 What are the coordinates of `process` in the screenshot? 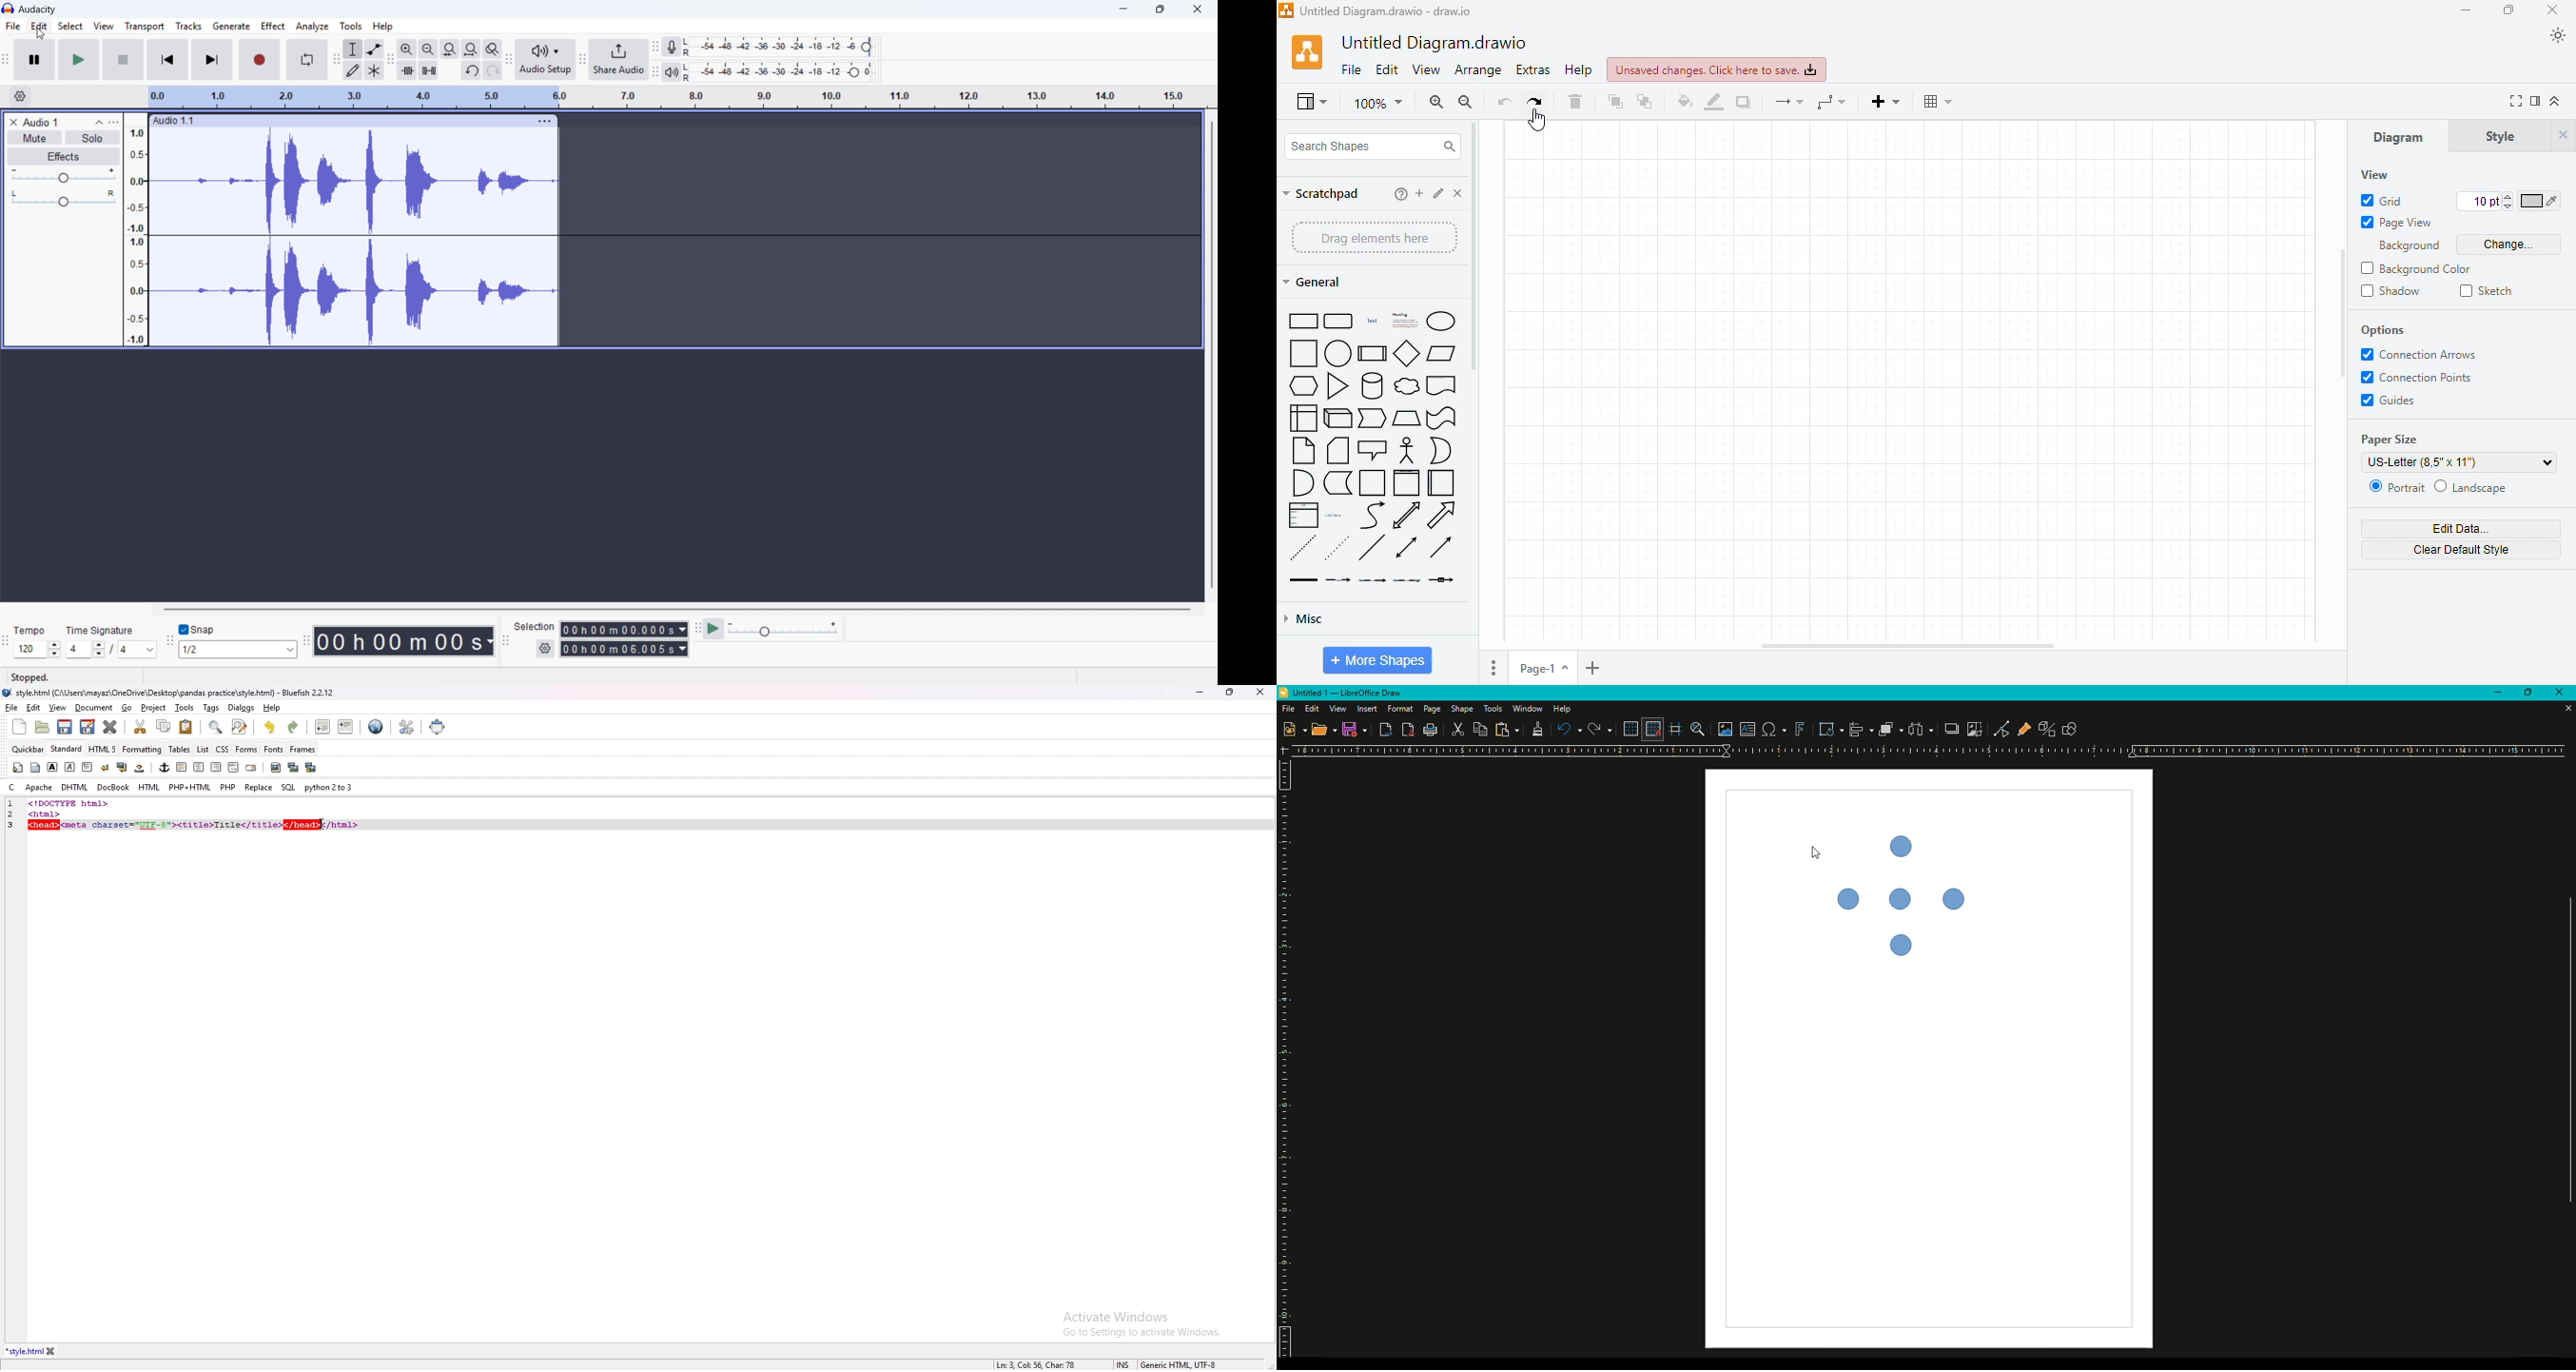 It's located at (1372, 353).